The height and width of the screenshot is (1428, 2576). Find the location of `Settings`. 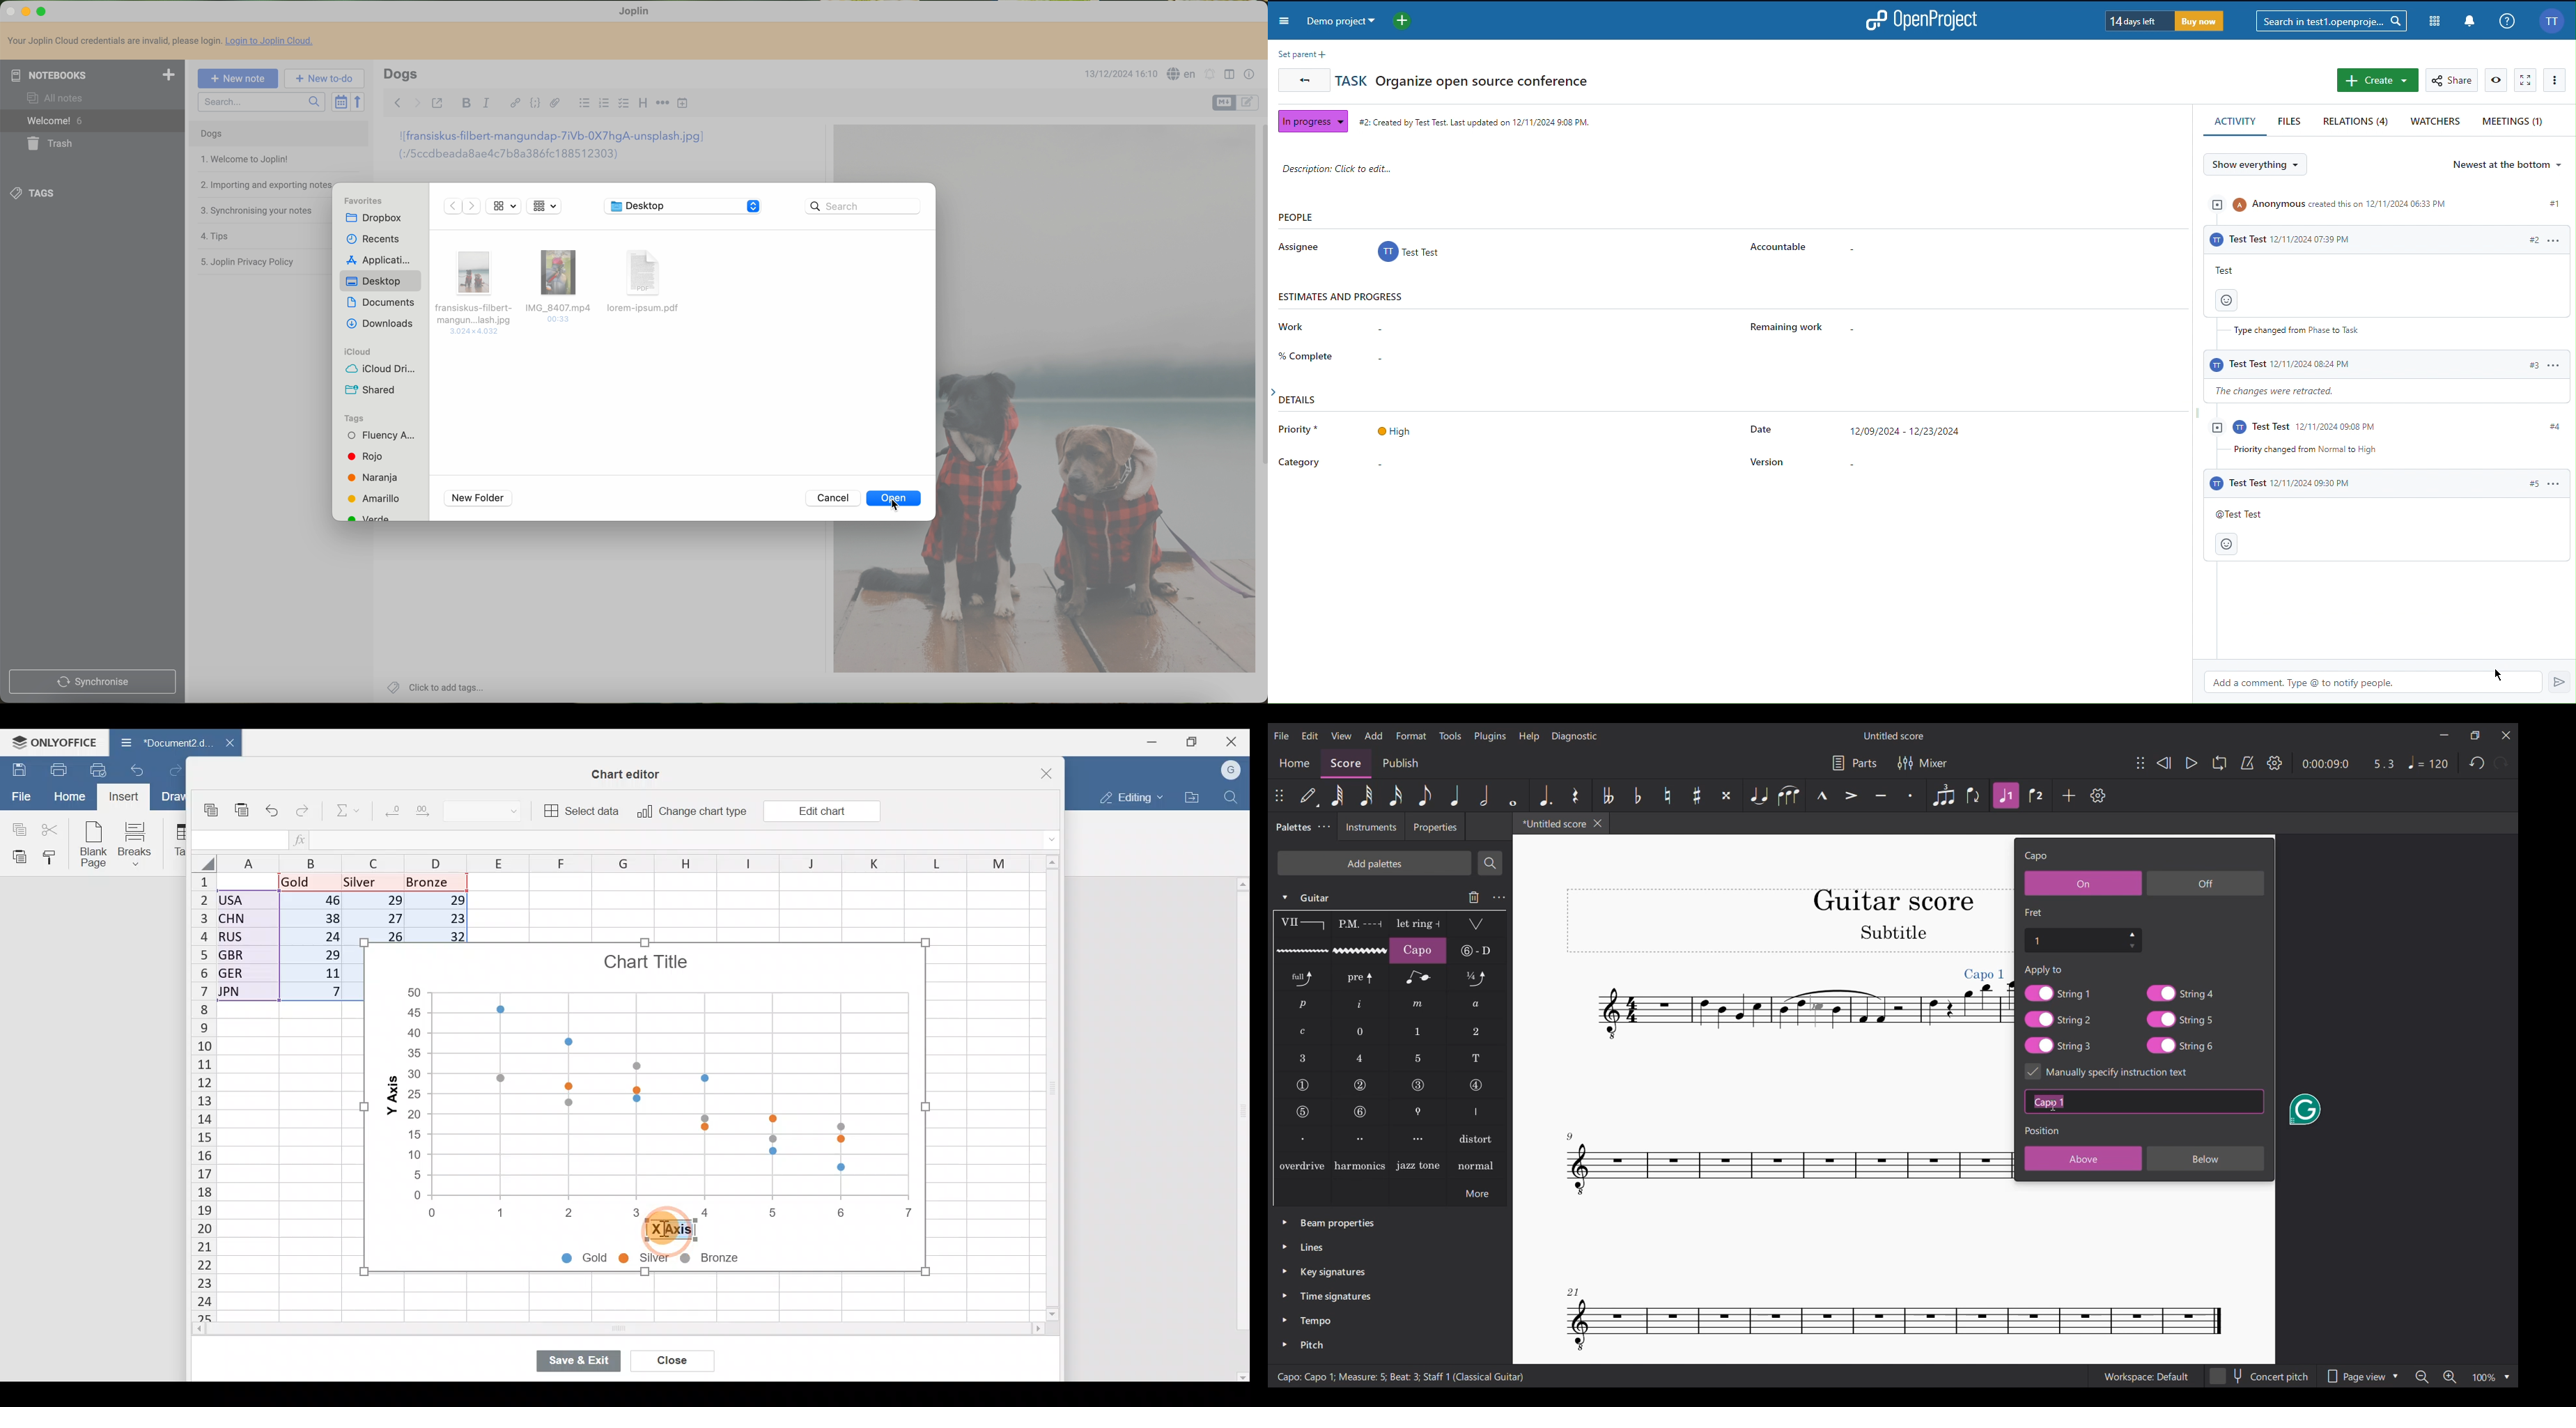

Settings is located at coordinates (2275, 763).